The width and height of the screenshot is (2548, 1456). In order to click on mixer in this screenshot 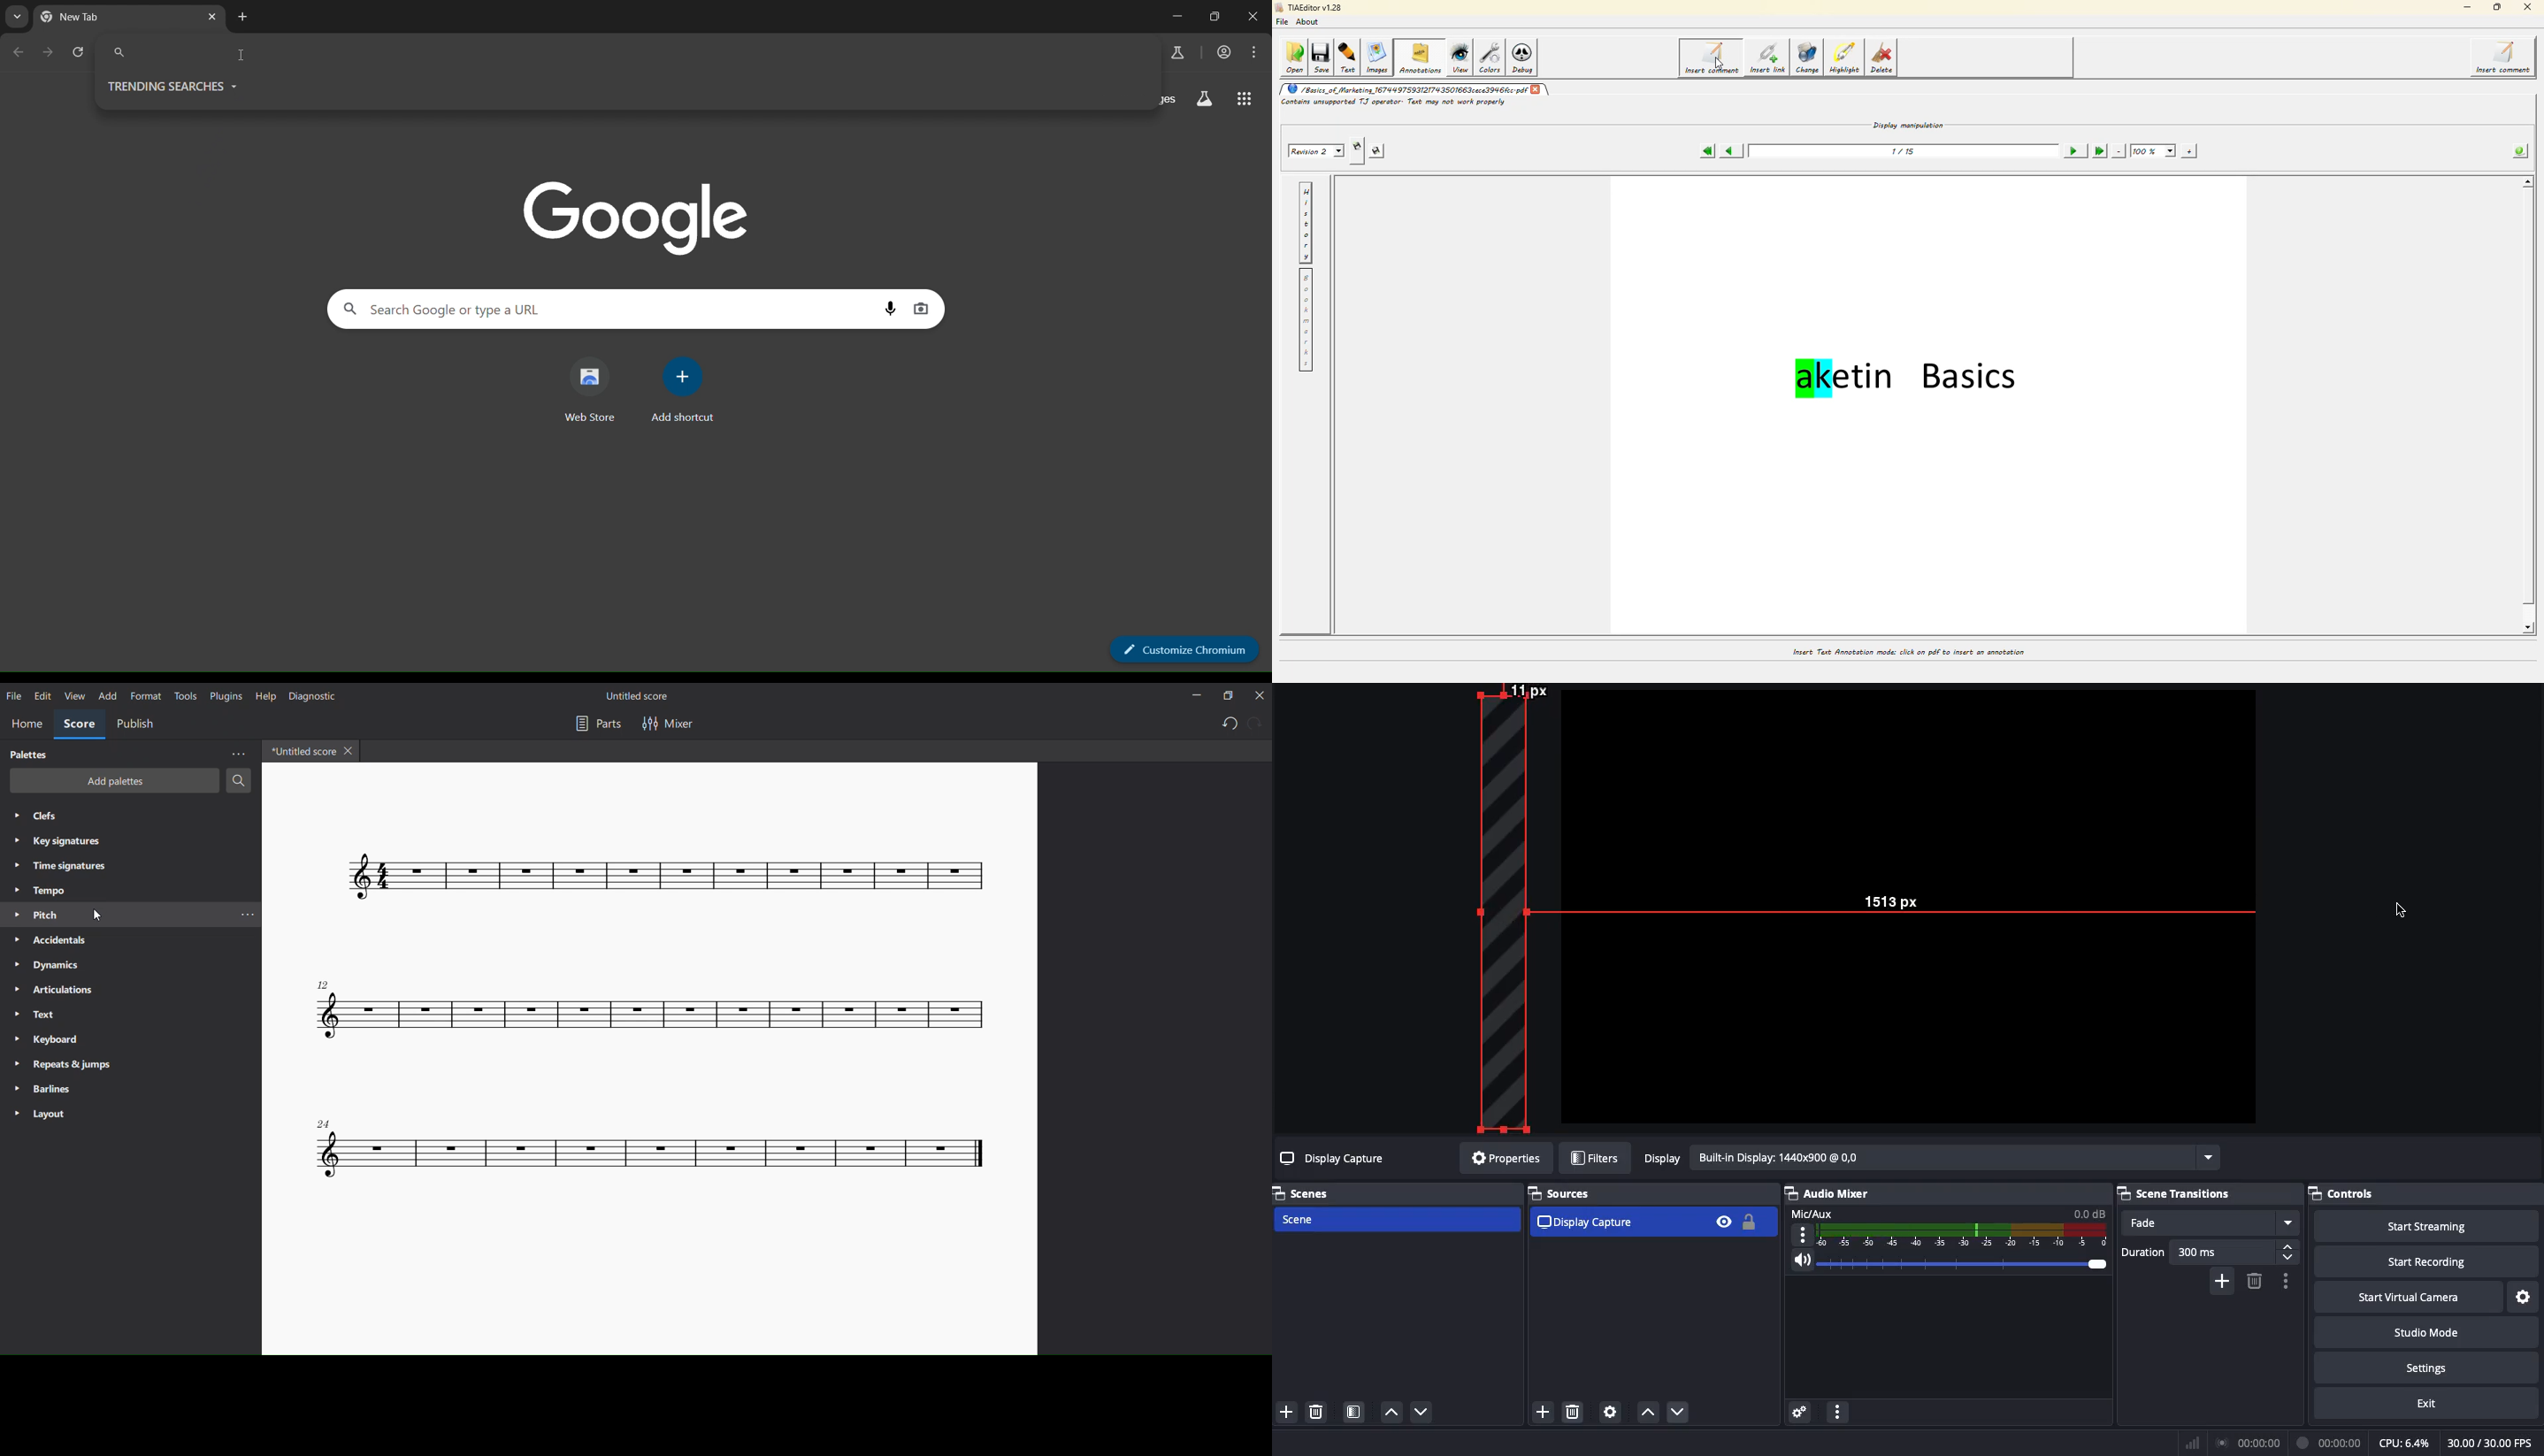, I will do `click(672, 725)`.